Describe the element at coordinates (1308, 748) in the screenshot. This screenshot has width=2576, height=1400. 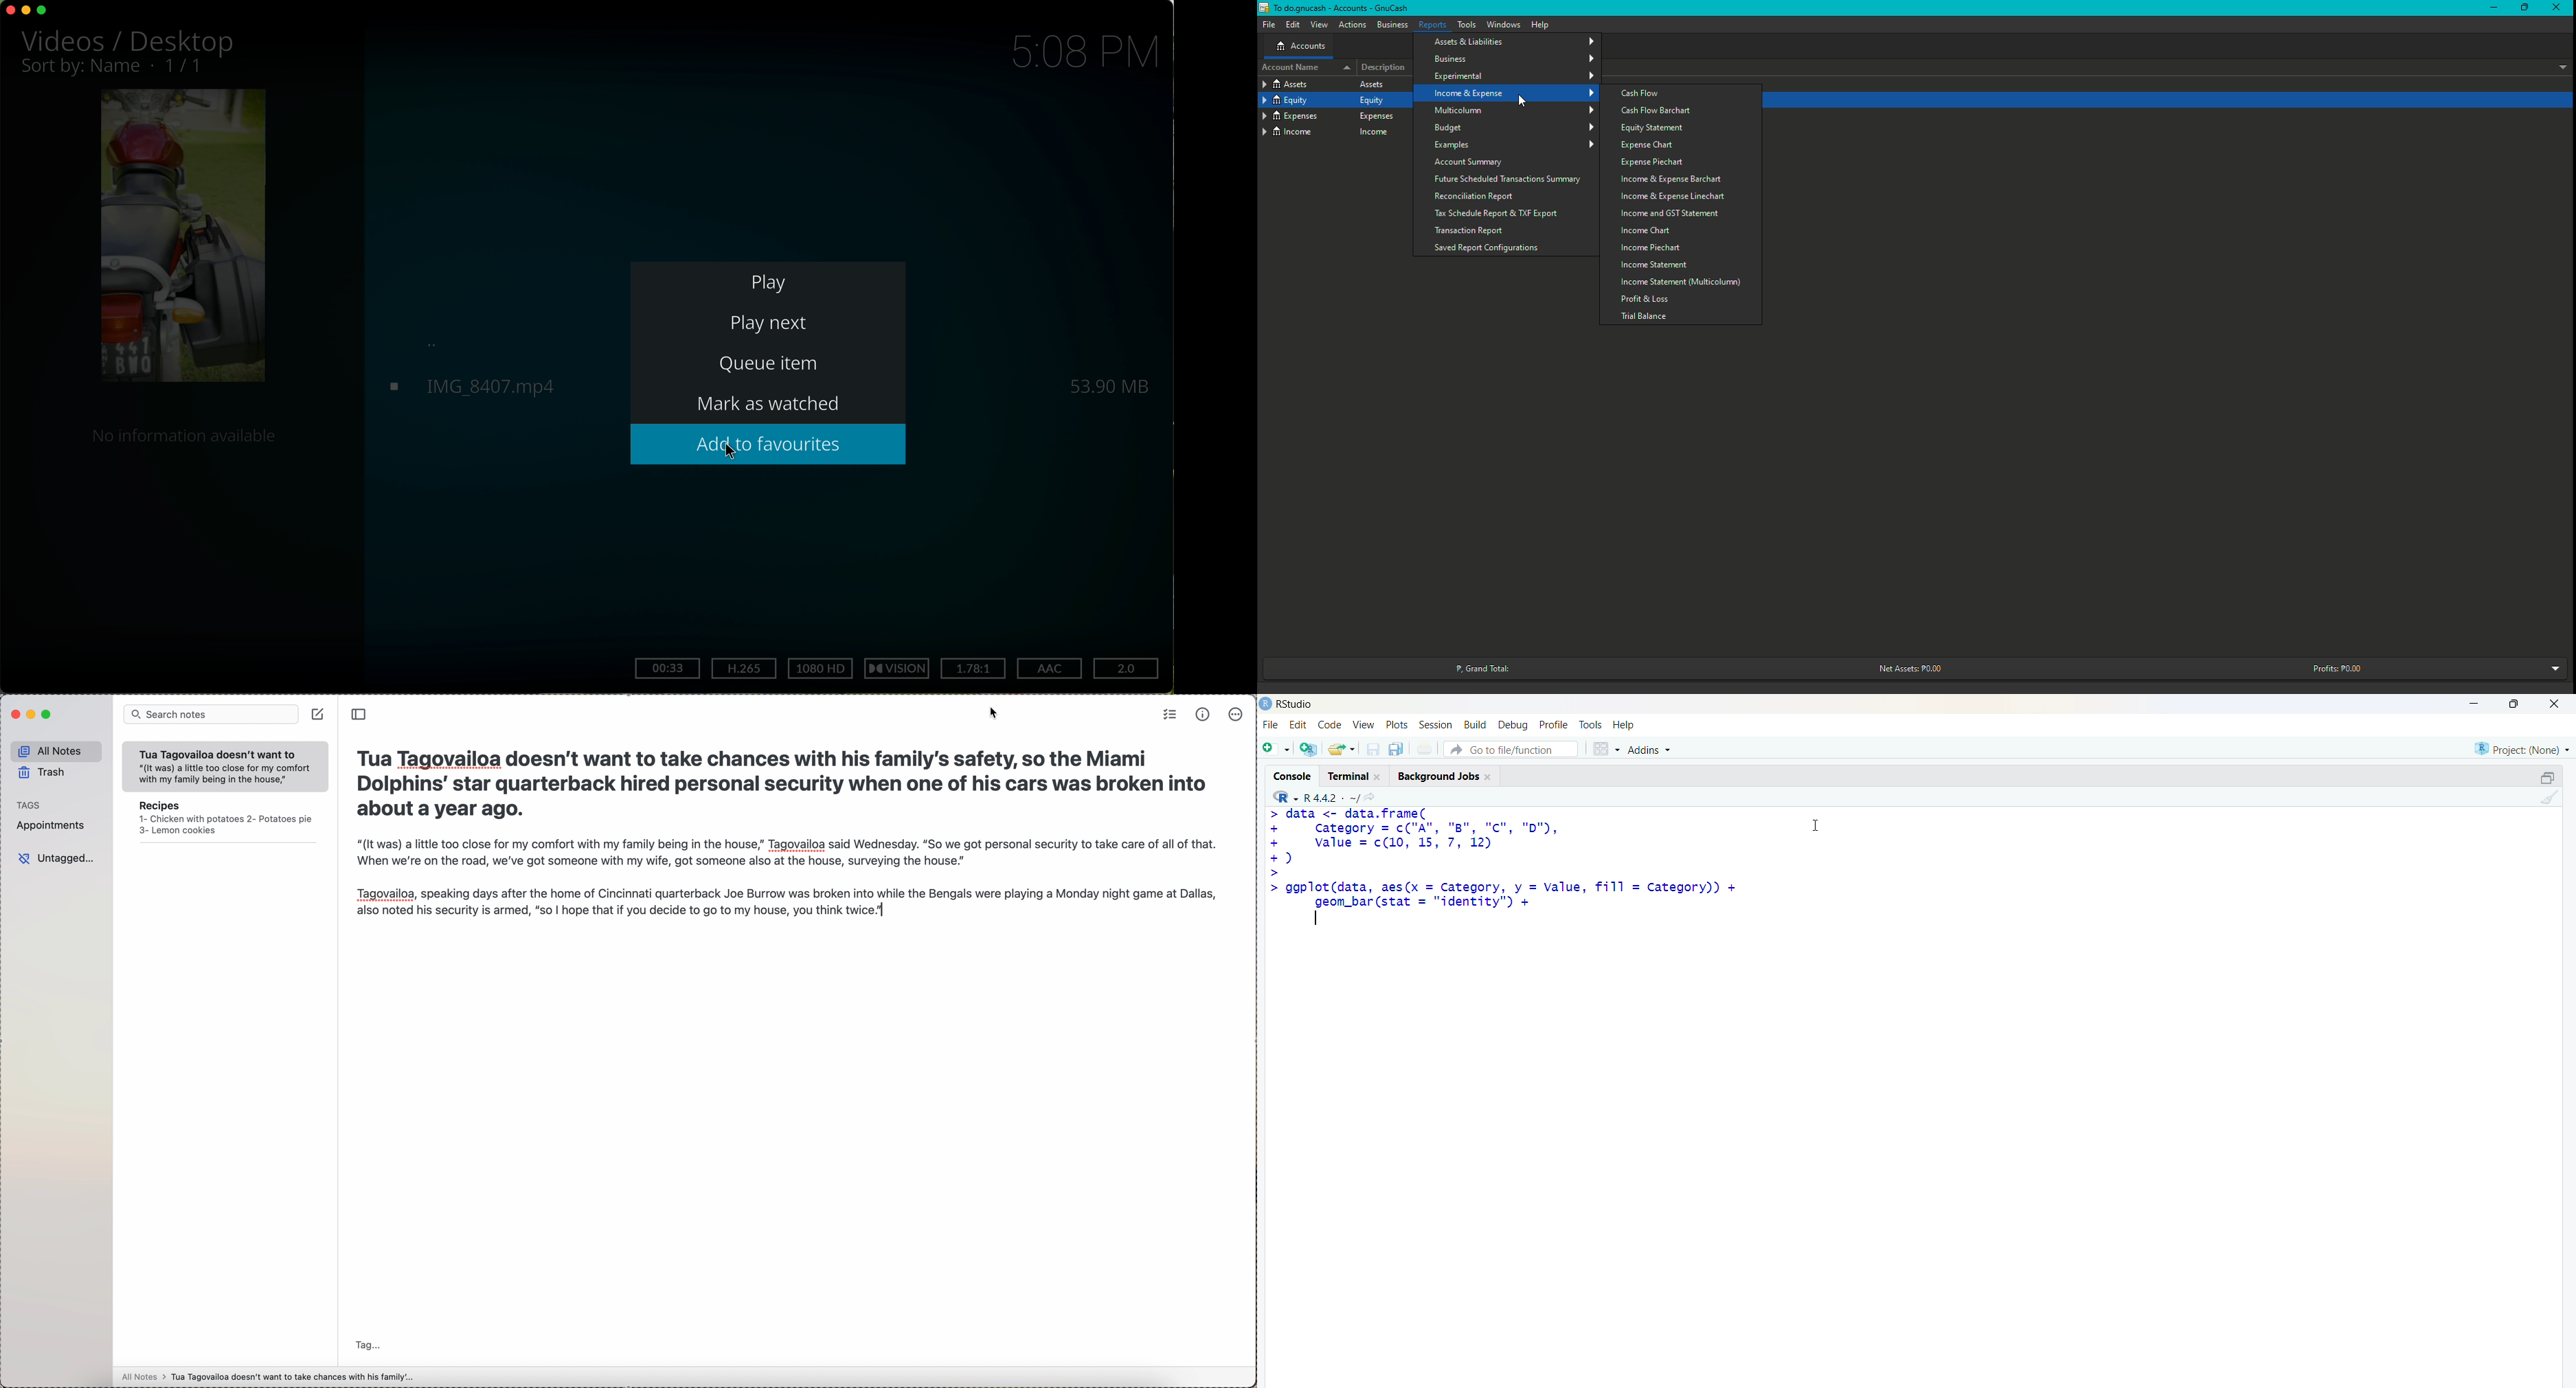
I see `create a project` at that location.